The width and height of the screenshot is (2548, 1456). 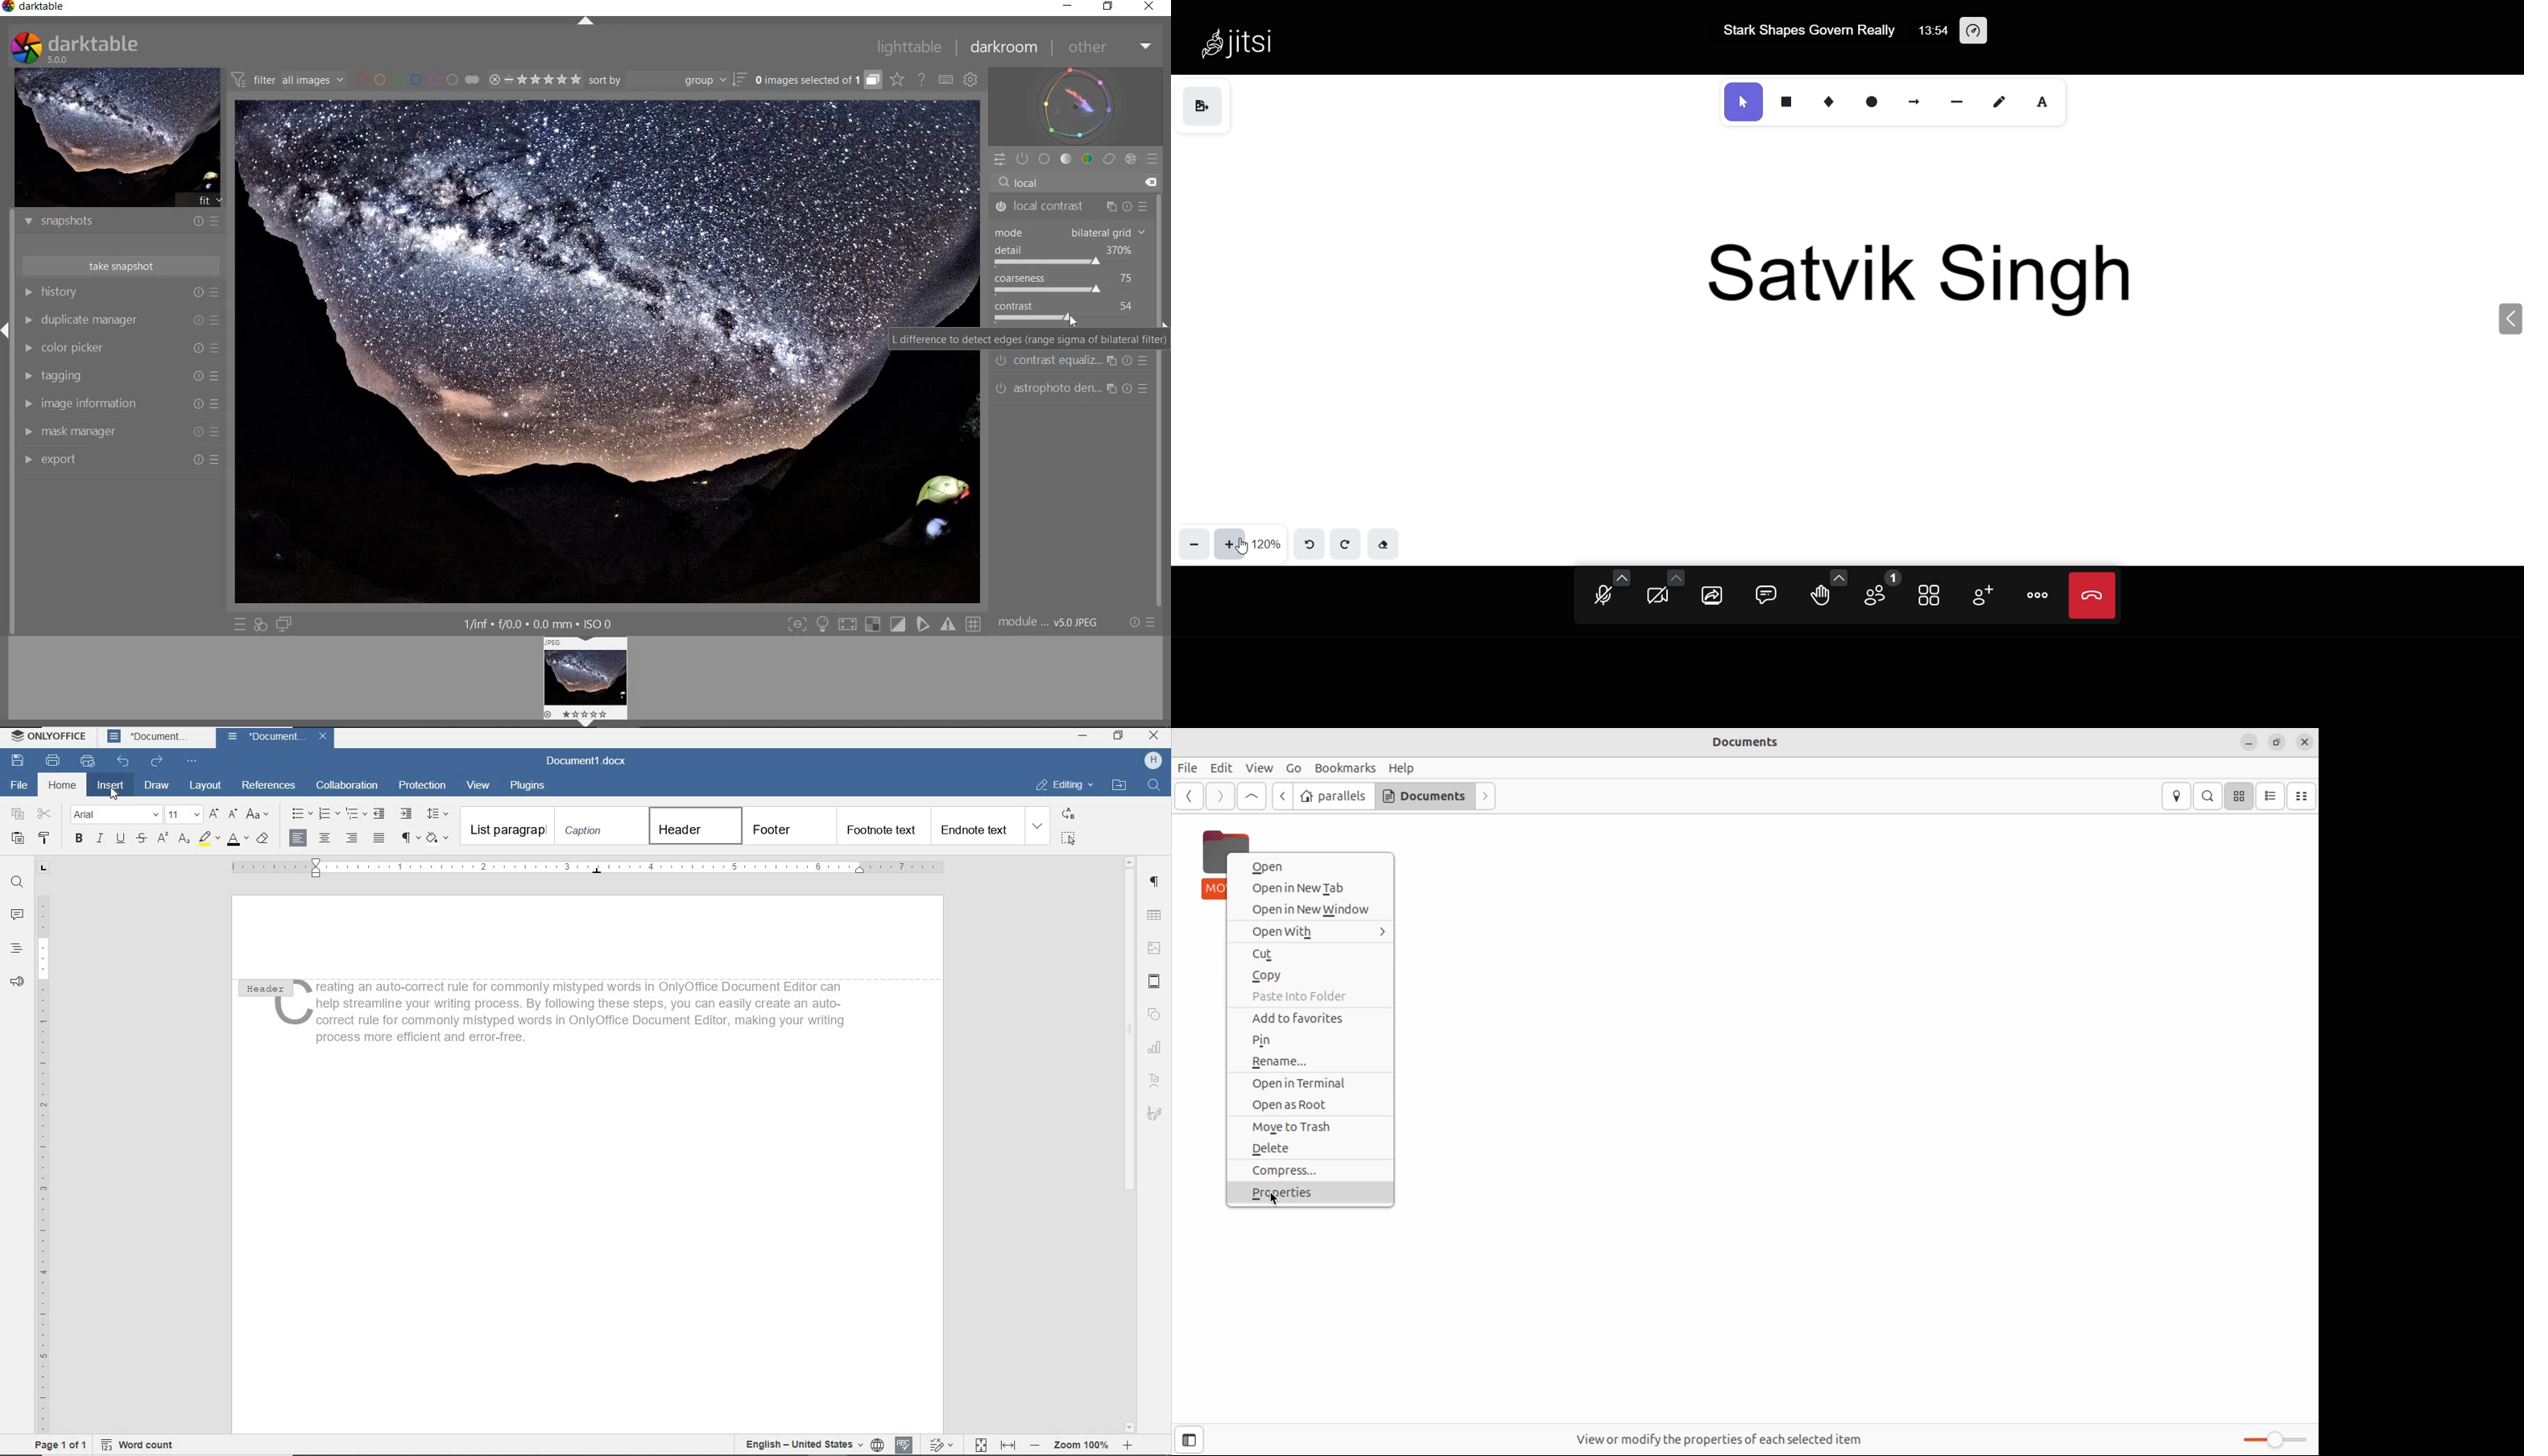 I want to click on multiple instance actions, so click(x=1112, y=360).